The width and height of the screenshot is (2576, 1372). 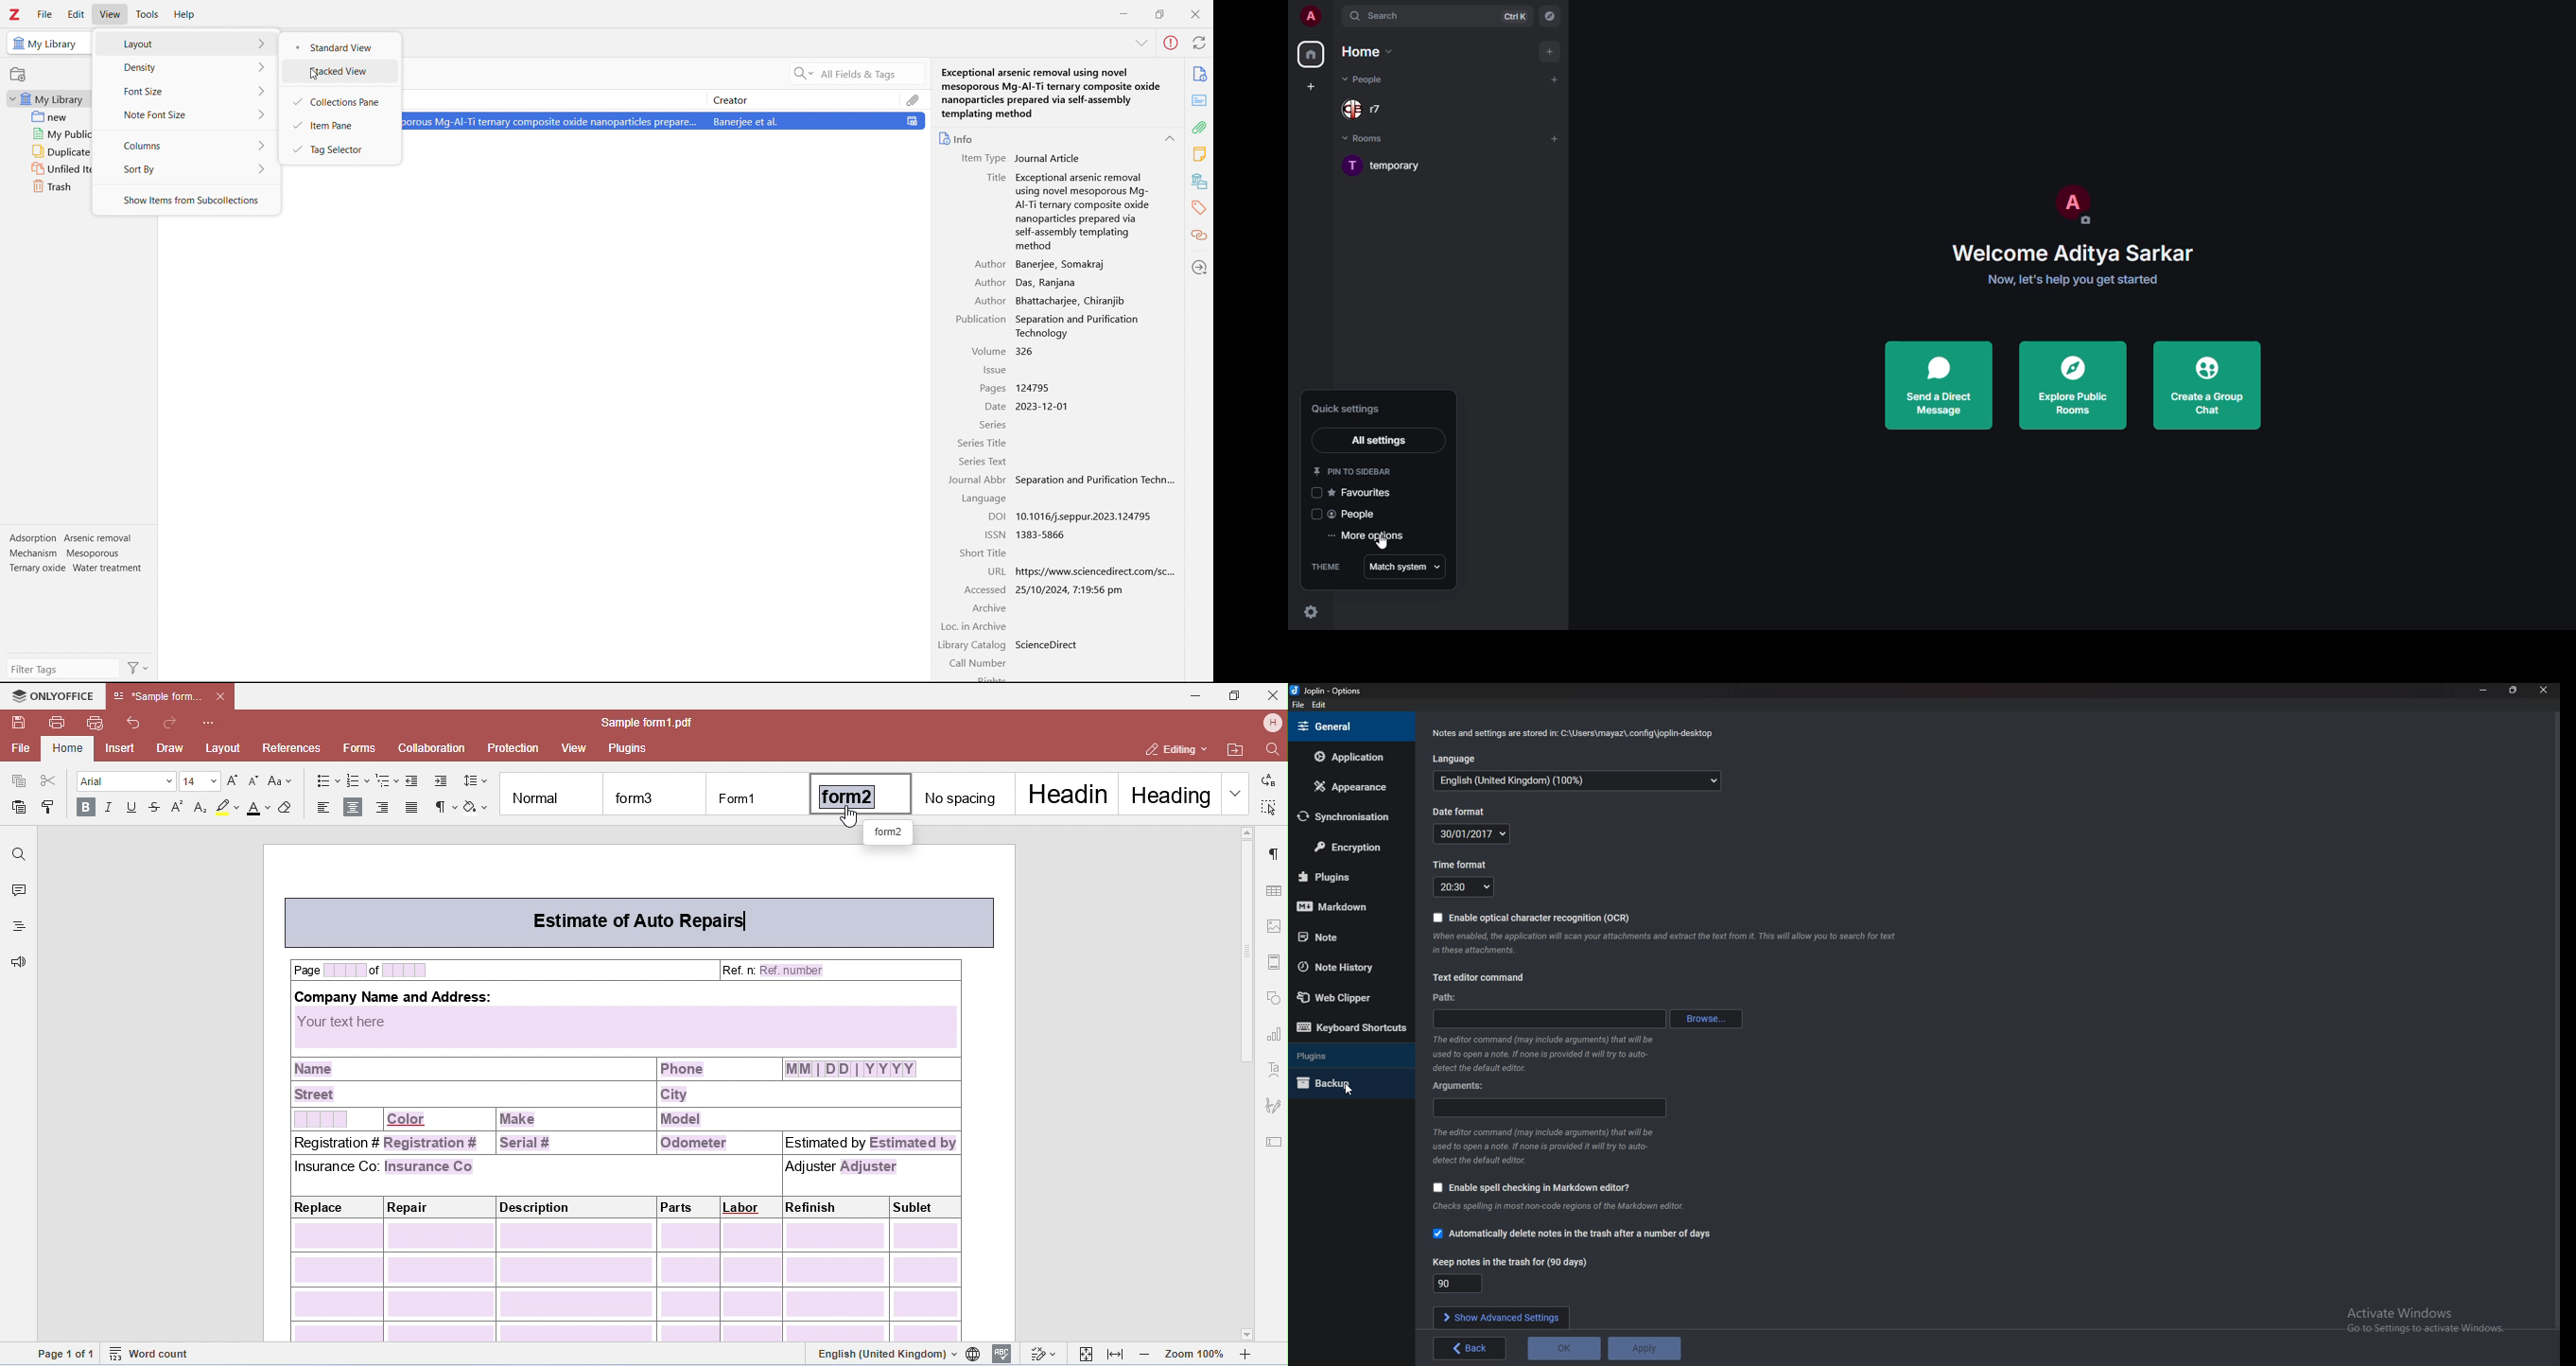 What do you see at coordinates (1053, 92) in the screenshot?
I see `Exceptional arsenic removal using novel
mesoporous Mg-Al-Ti ternary composite oxide
nanoparticles prepared via self-assembly
templating method` at bounding box center [1053, 92].